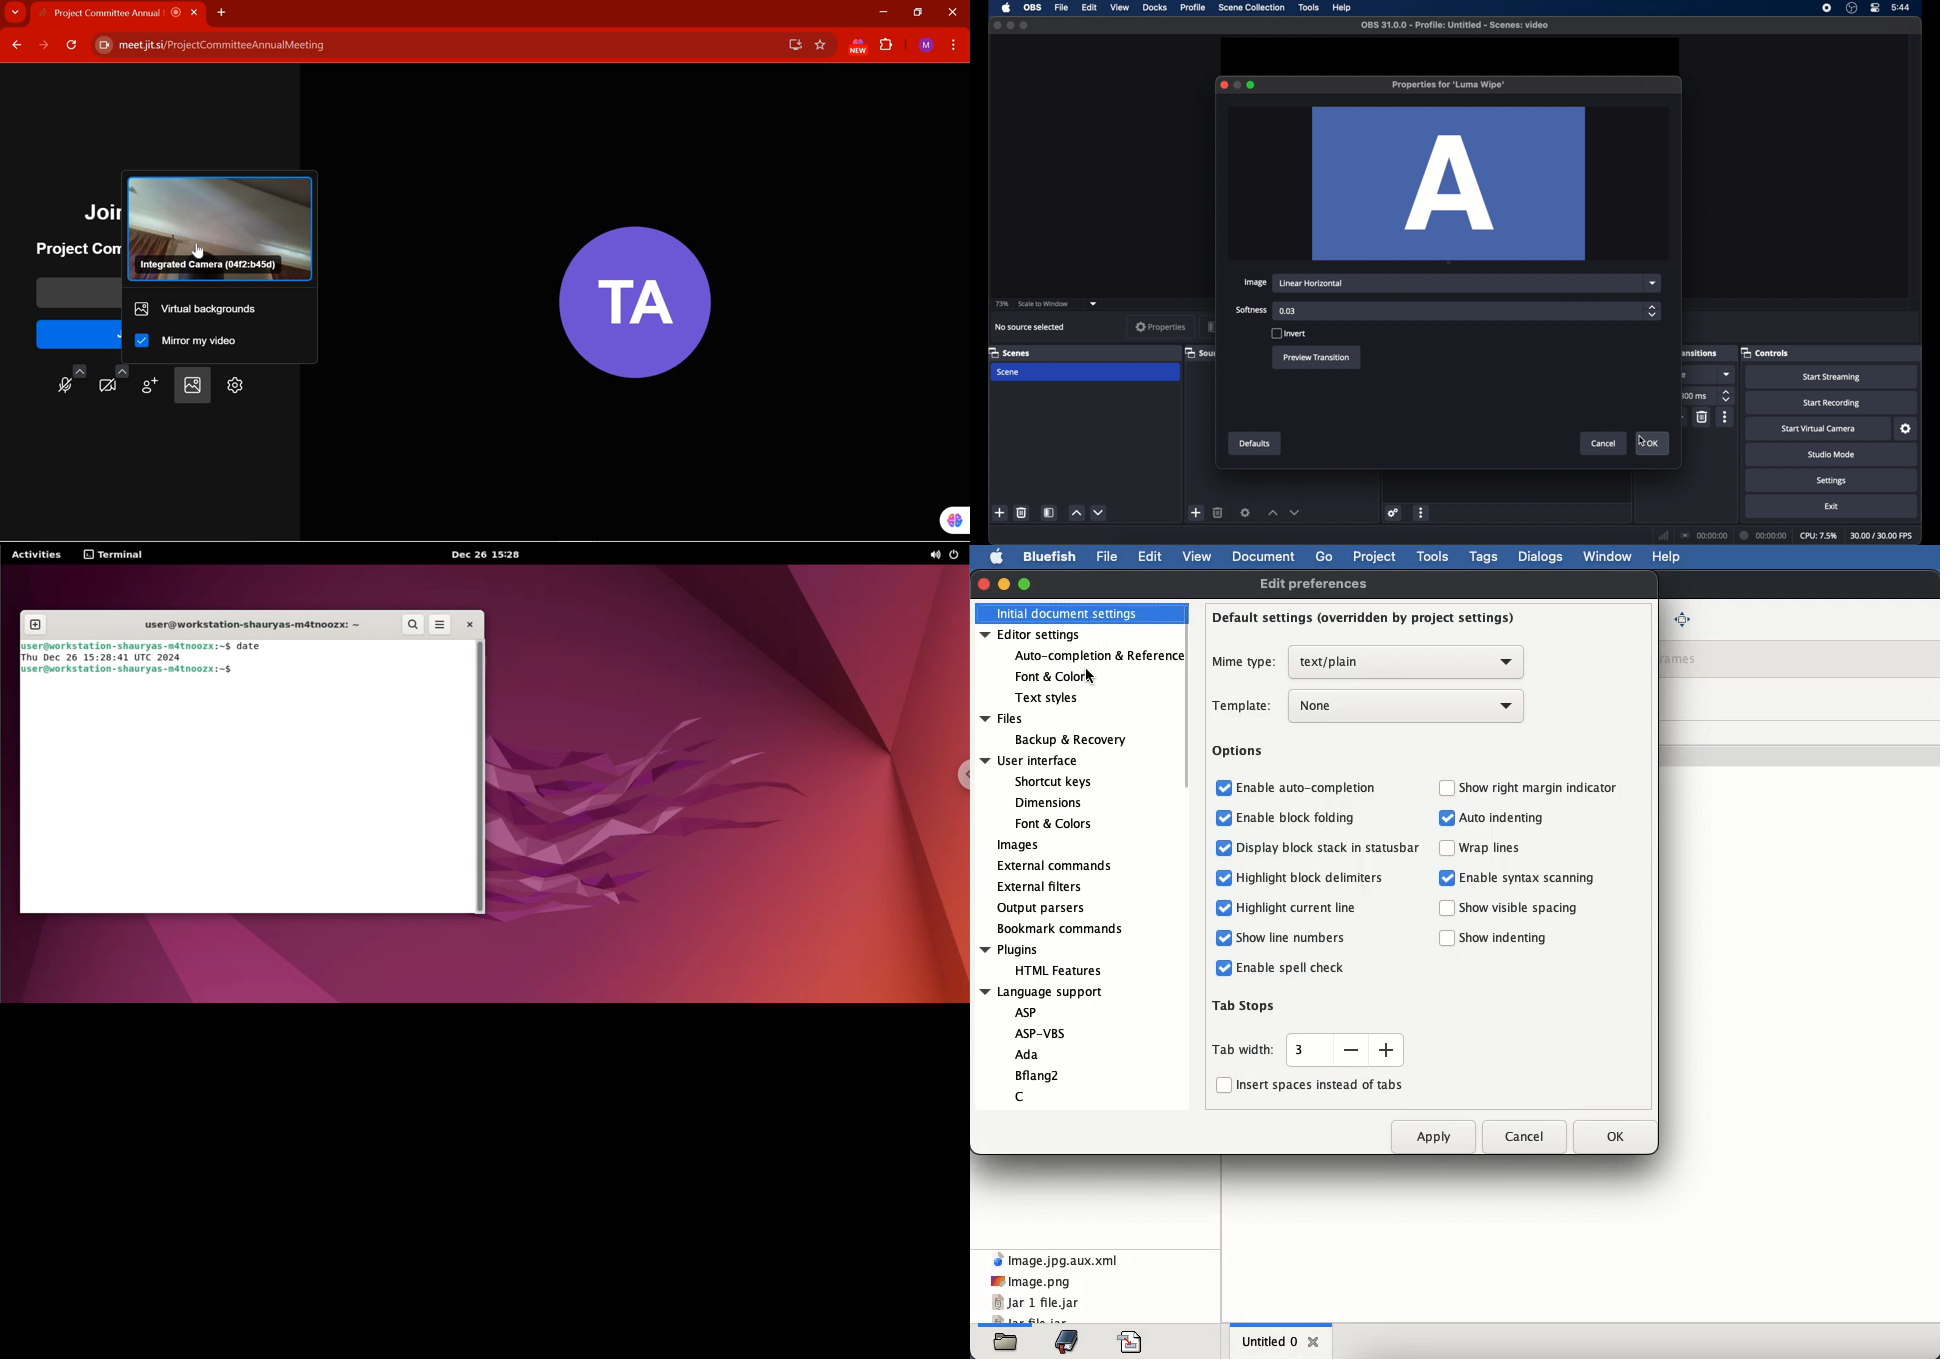  Describe the element at coordinates (1315, 1342) in the screenshot. I see `close` at that location.